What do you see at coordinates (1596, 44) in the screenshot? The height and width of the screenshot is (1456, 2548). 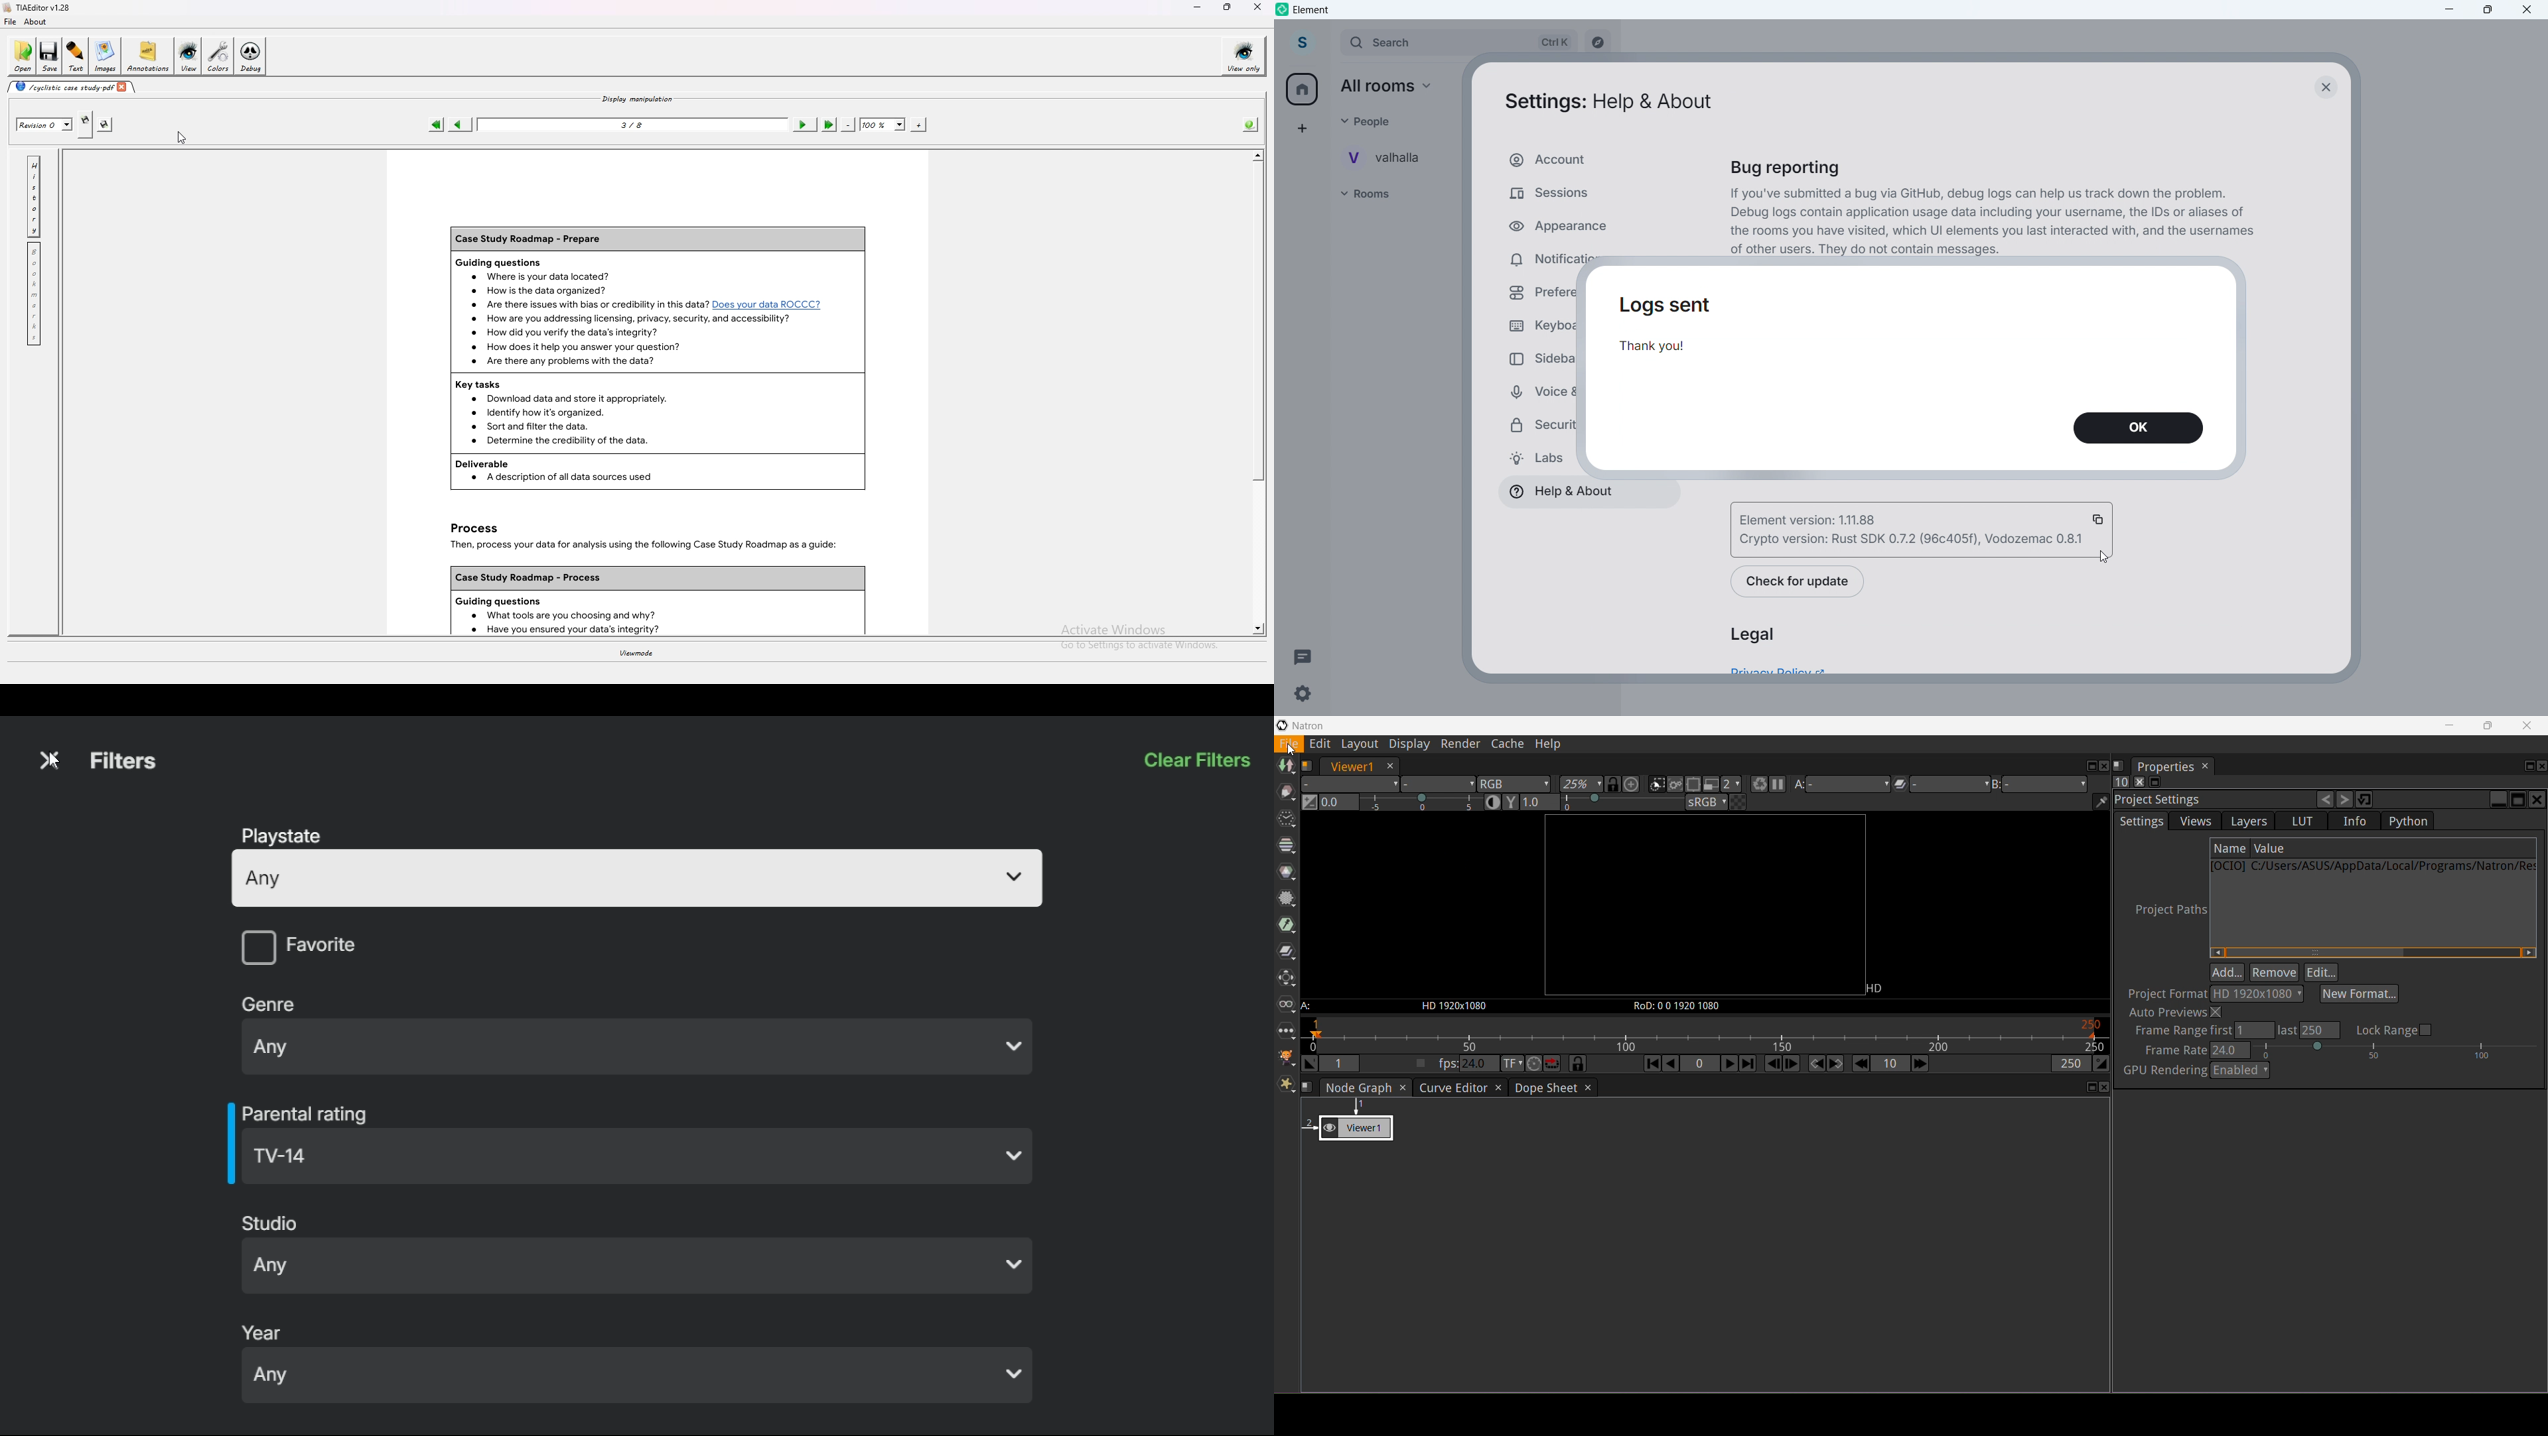 I see `Explore rooms ` at bounding box center [1596, 44].